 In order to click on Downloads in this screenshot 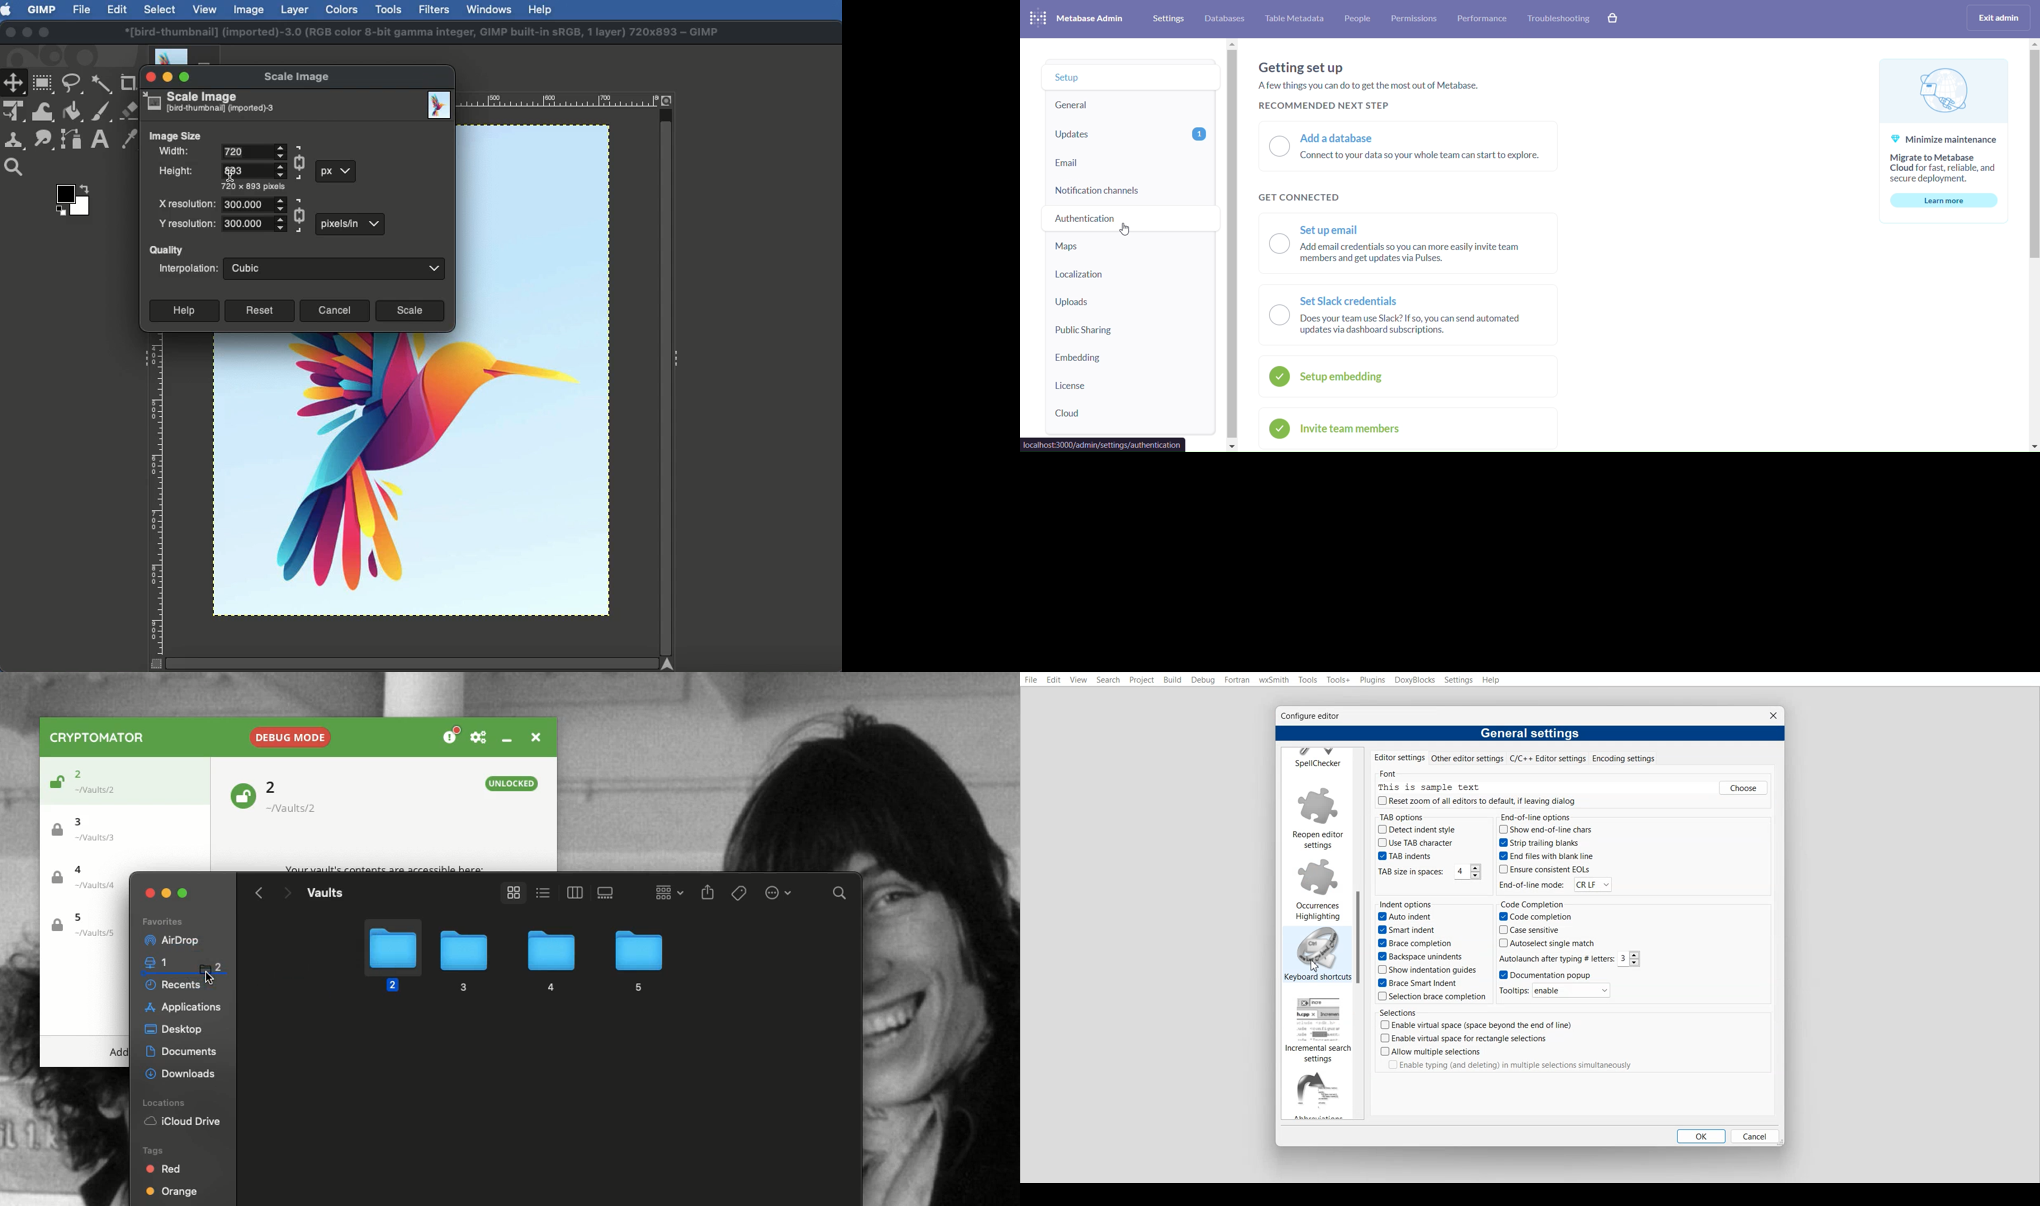, I will do `click(182, 1072)`.